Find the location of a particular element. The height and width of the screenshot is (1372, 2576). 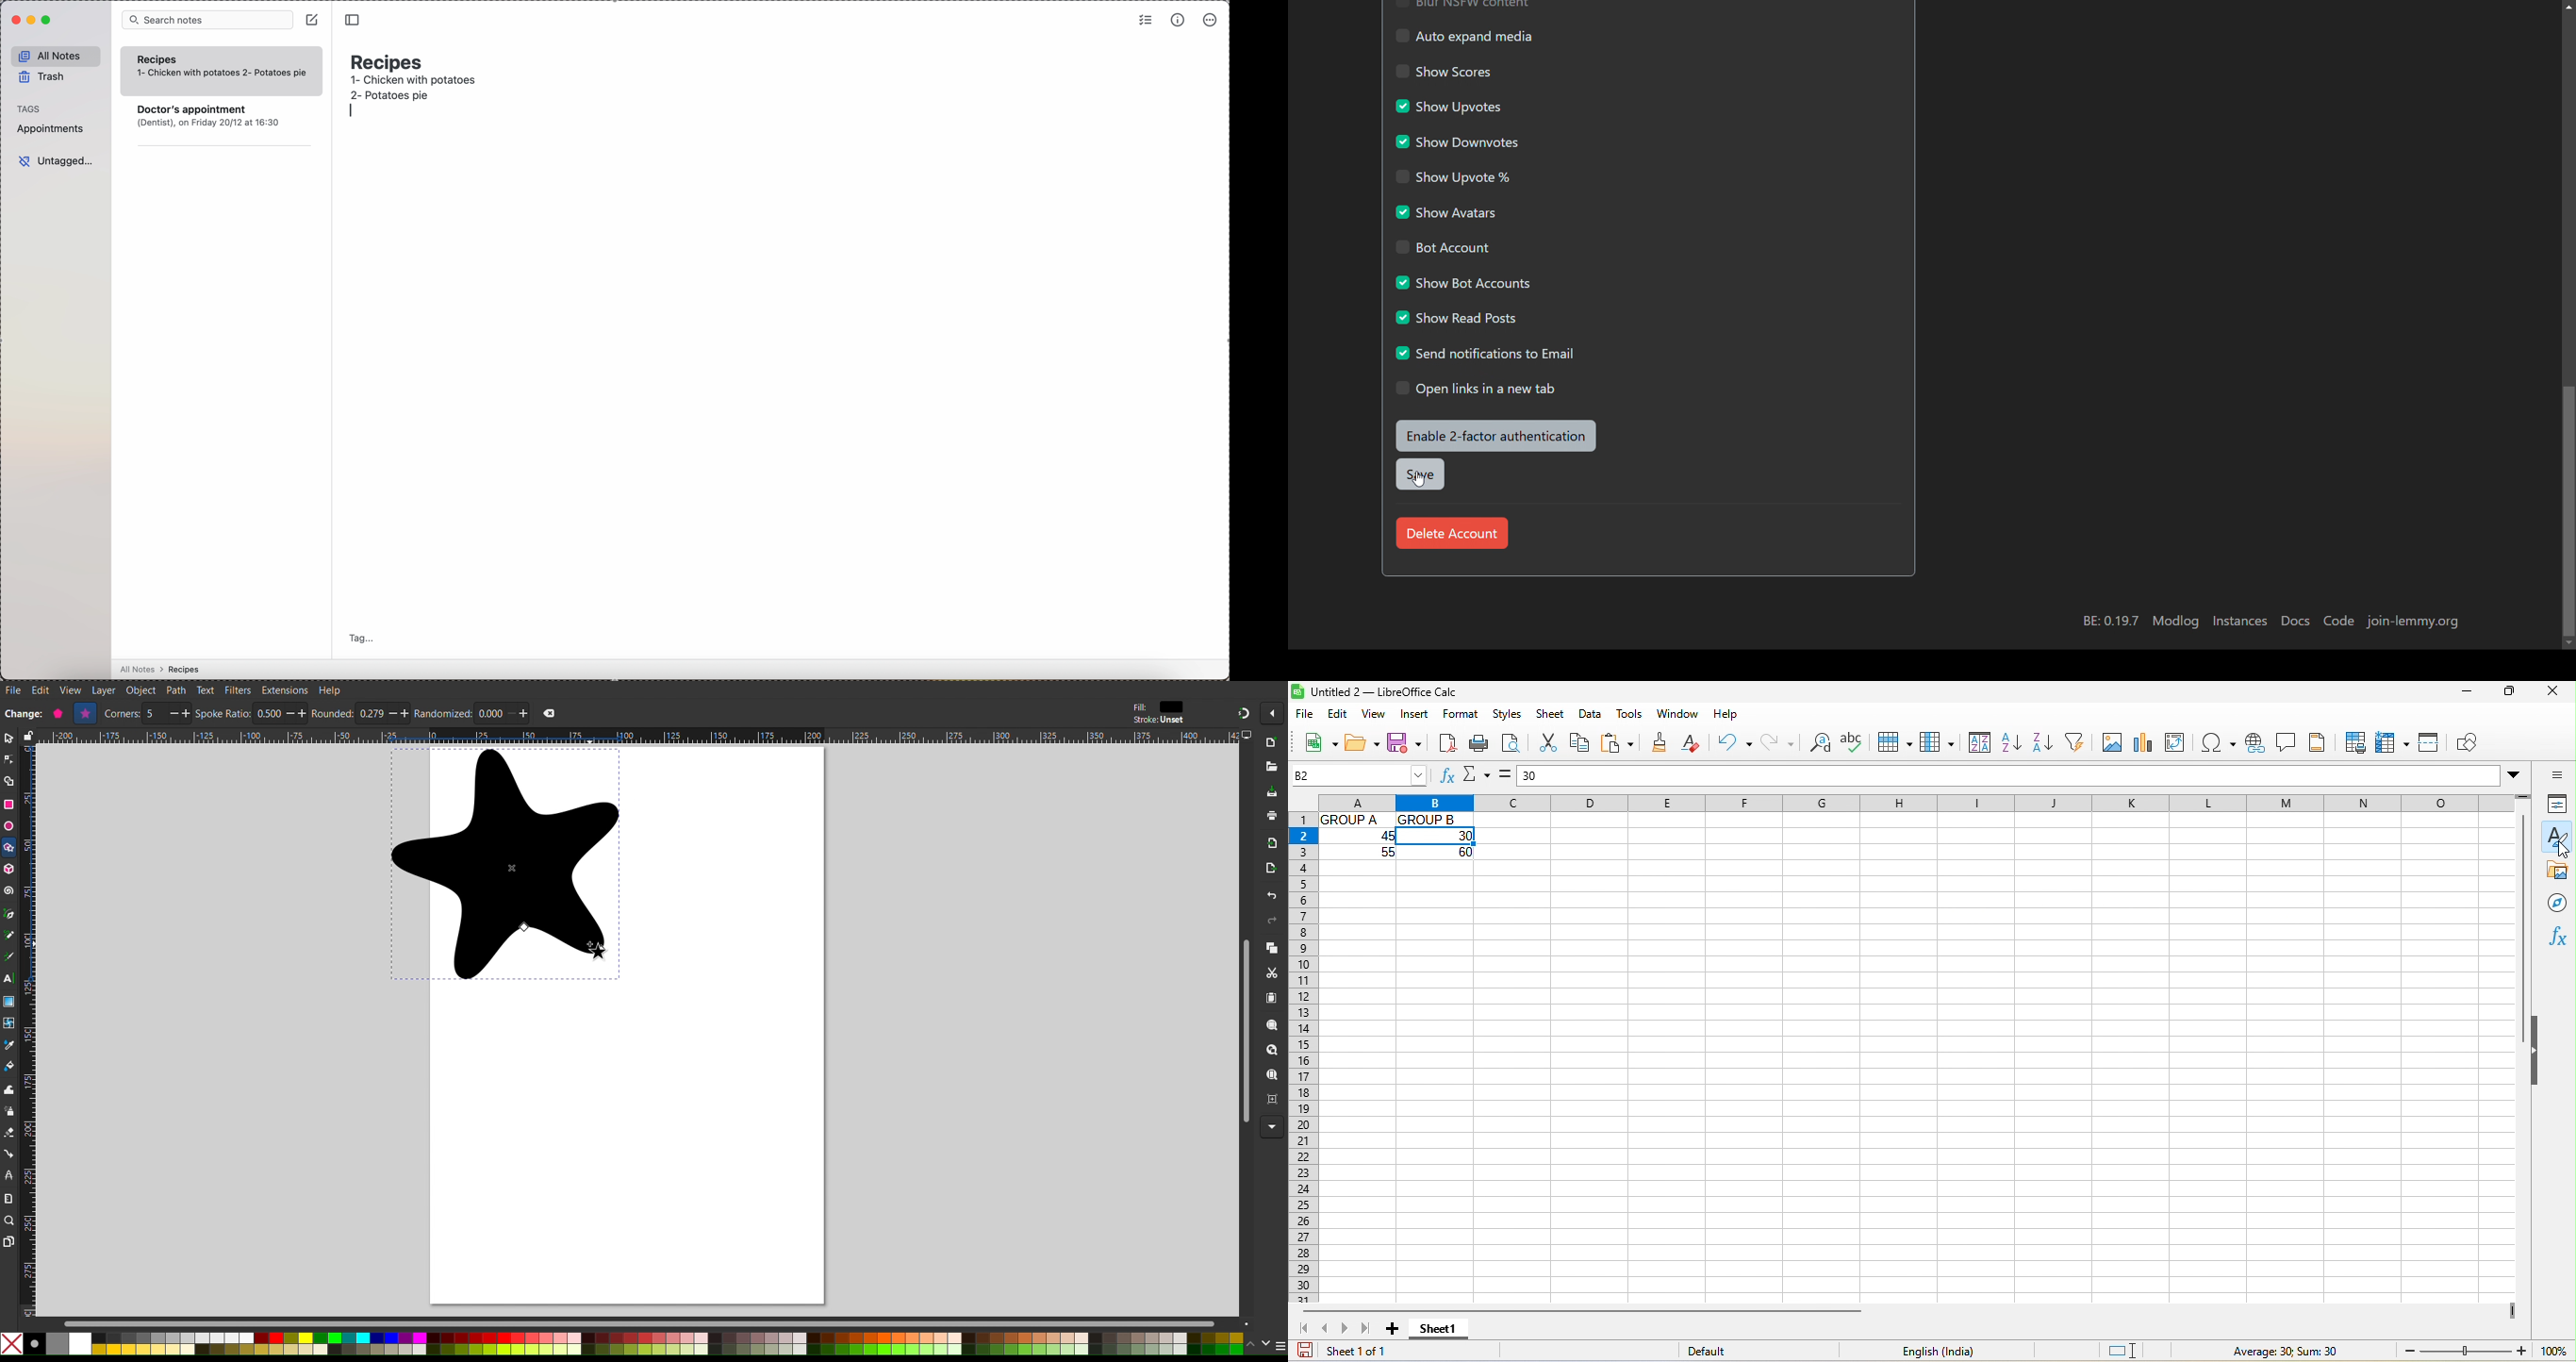

zoom is located at coordinates (2462, 1350).